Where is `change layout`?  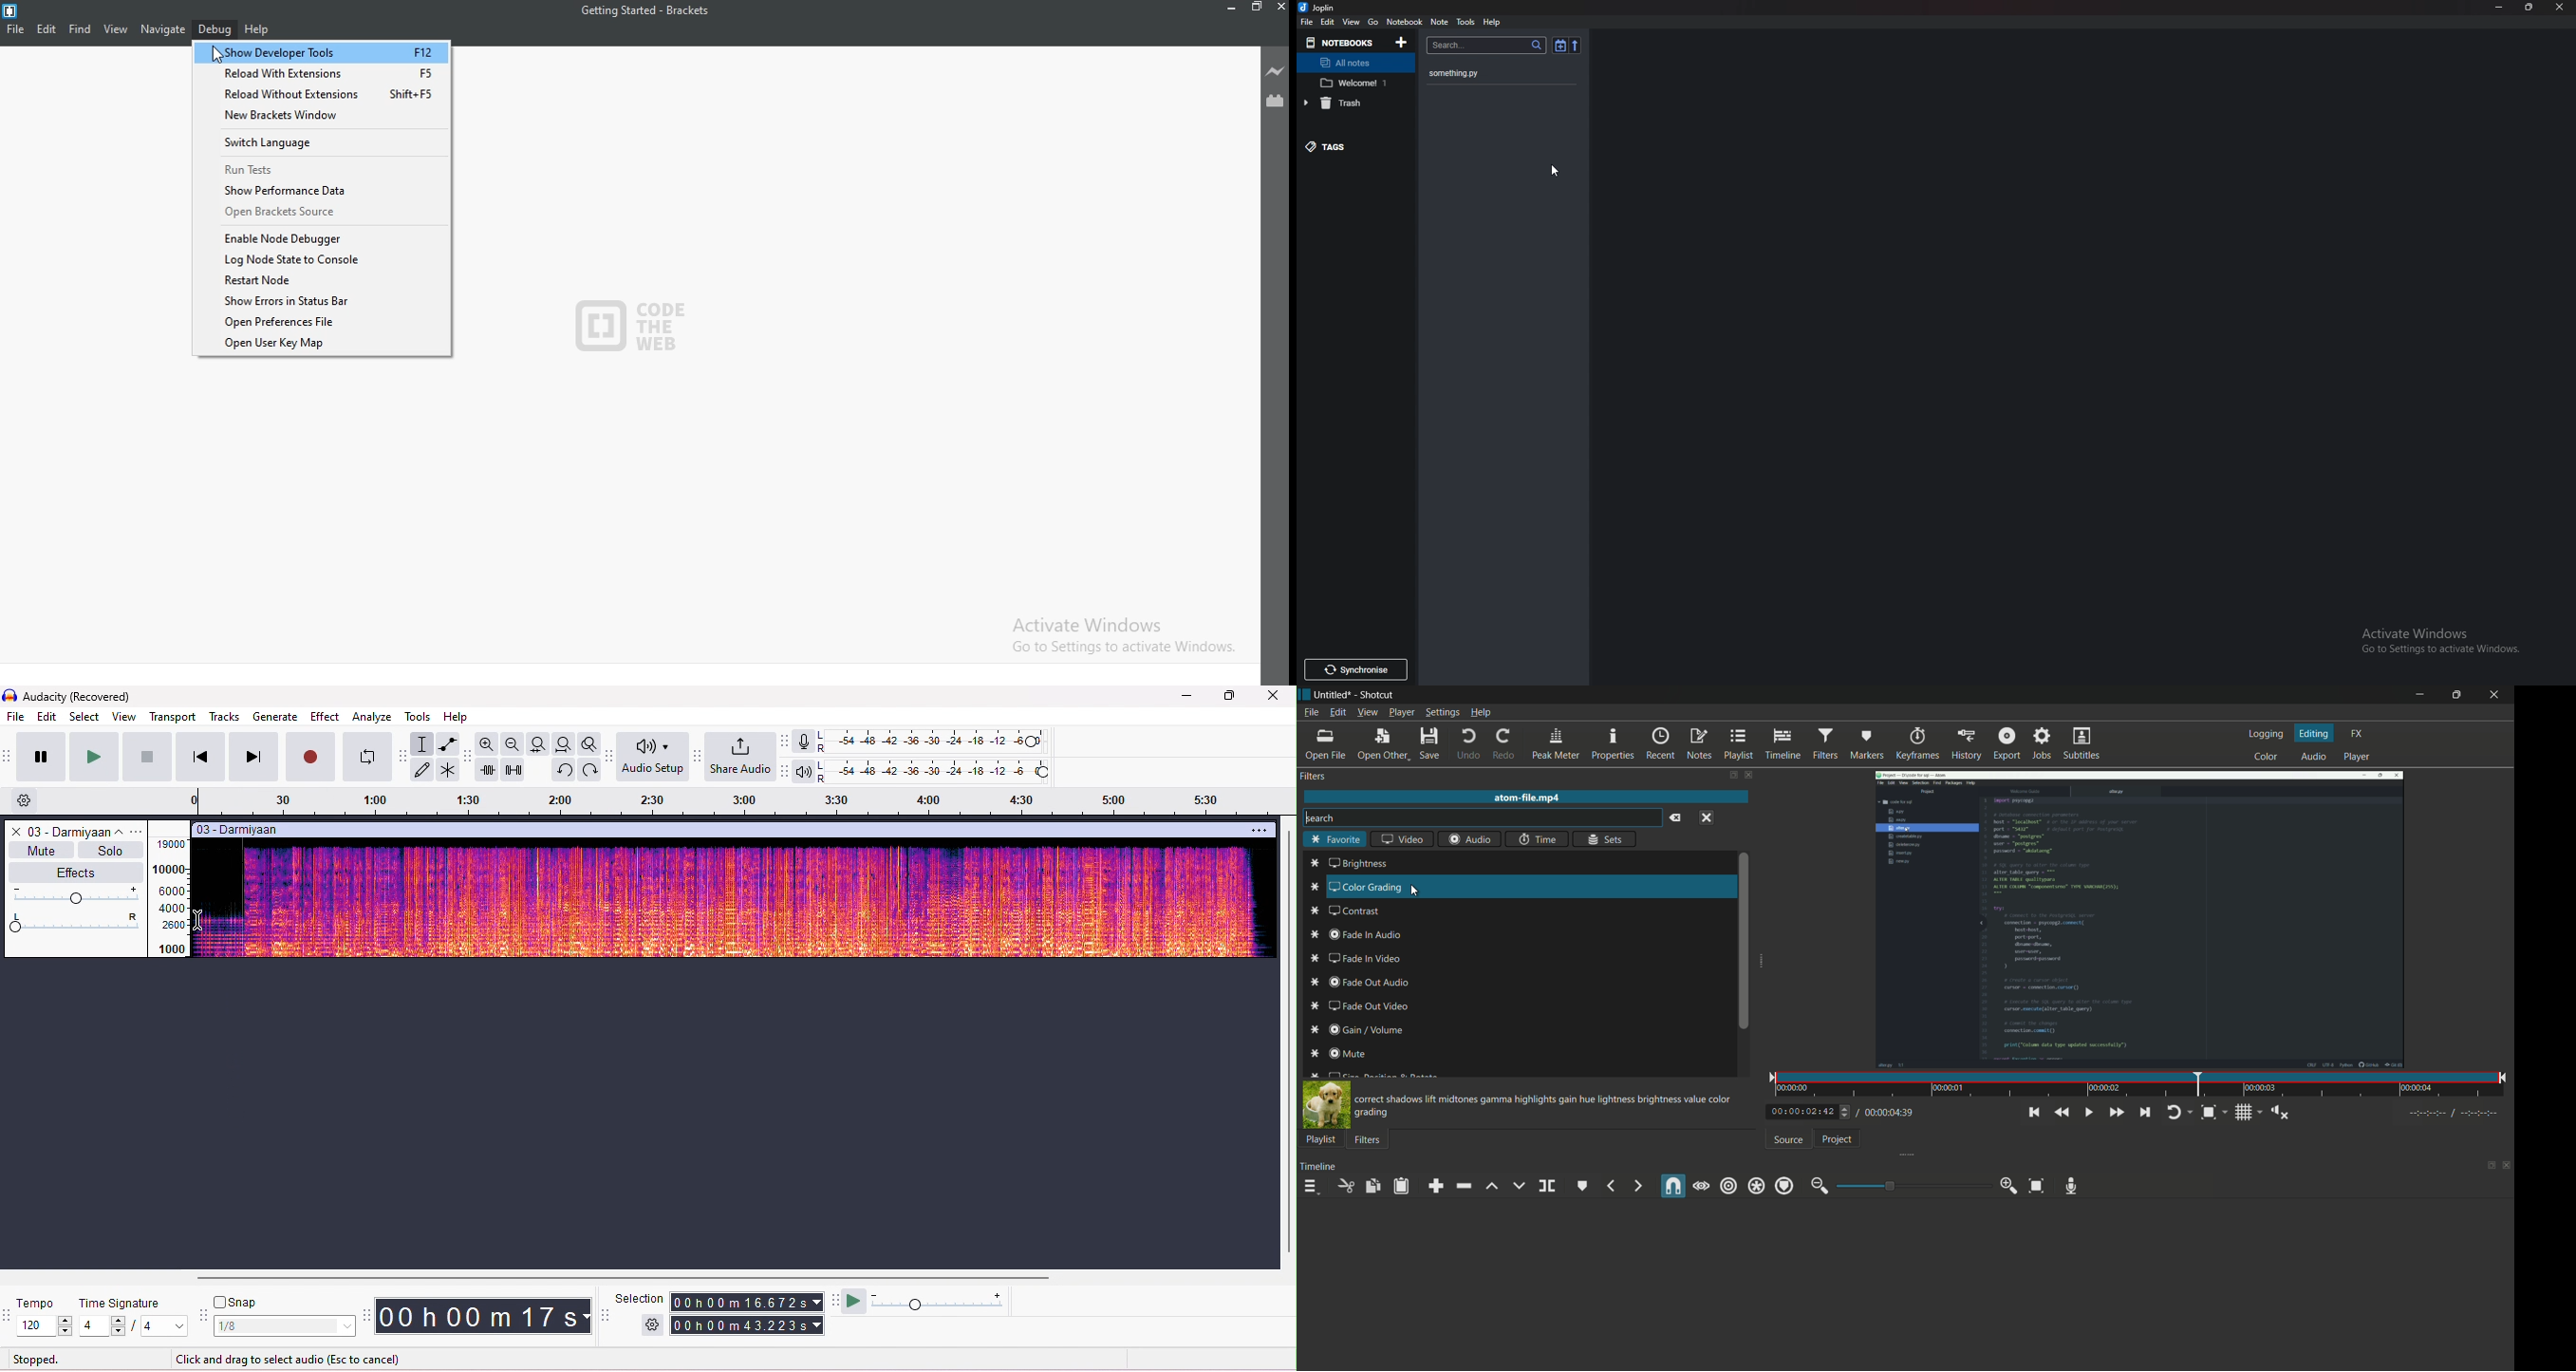
change layout is located at coordinates (2488, 1166).